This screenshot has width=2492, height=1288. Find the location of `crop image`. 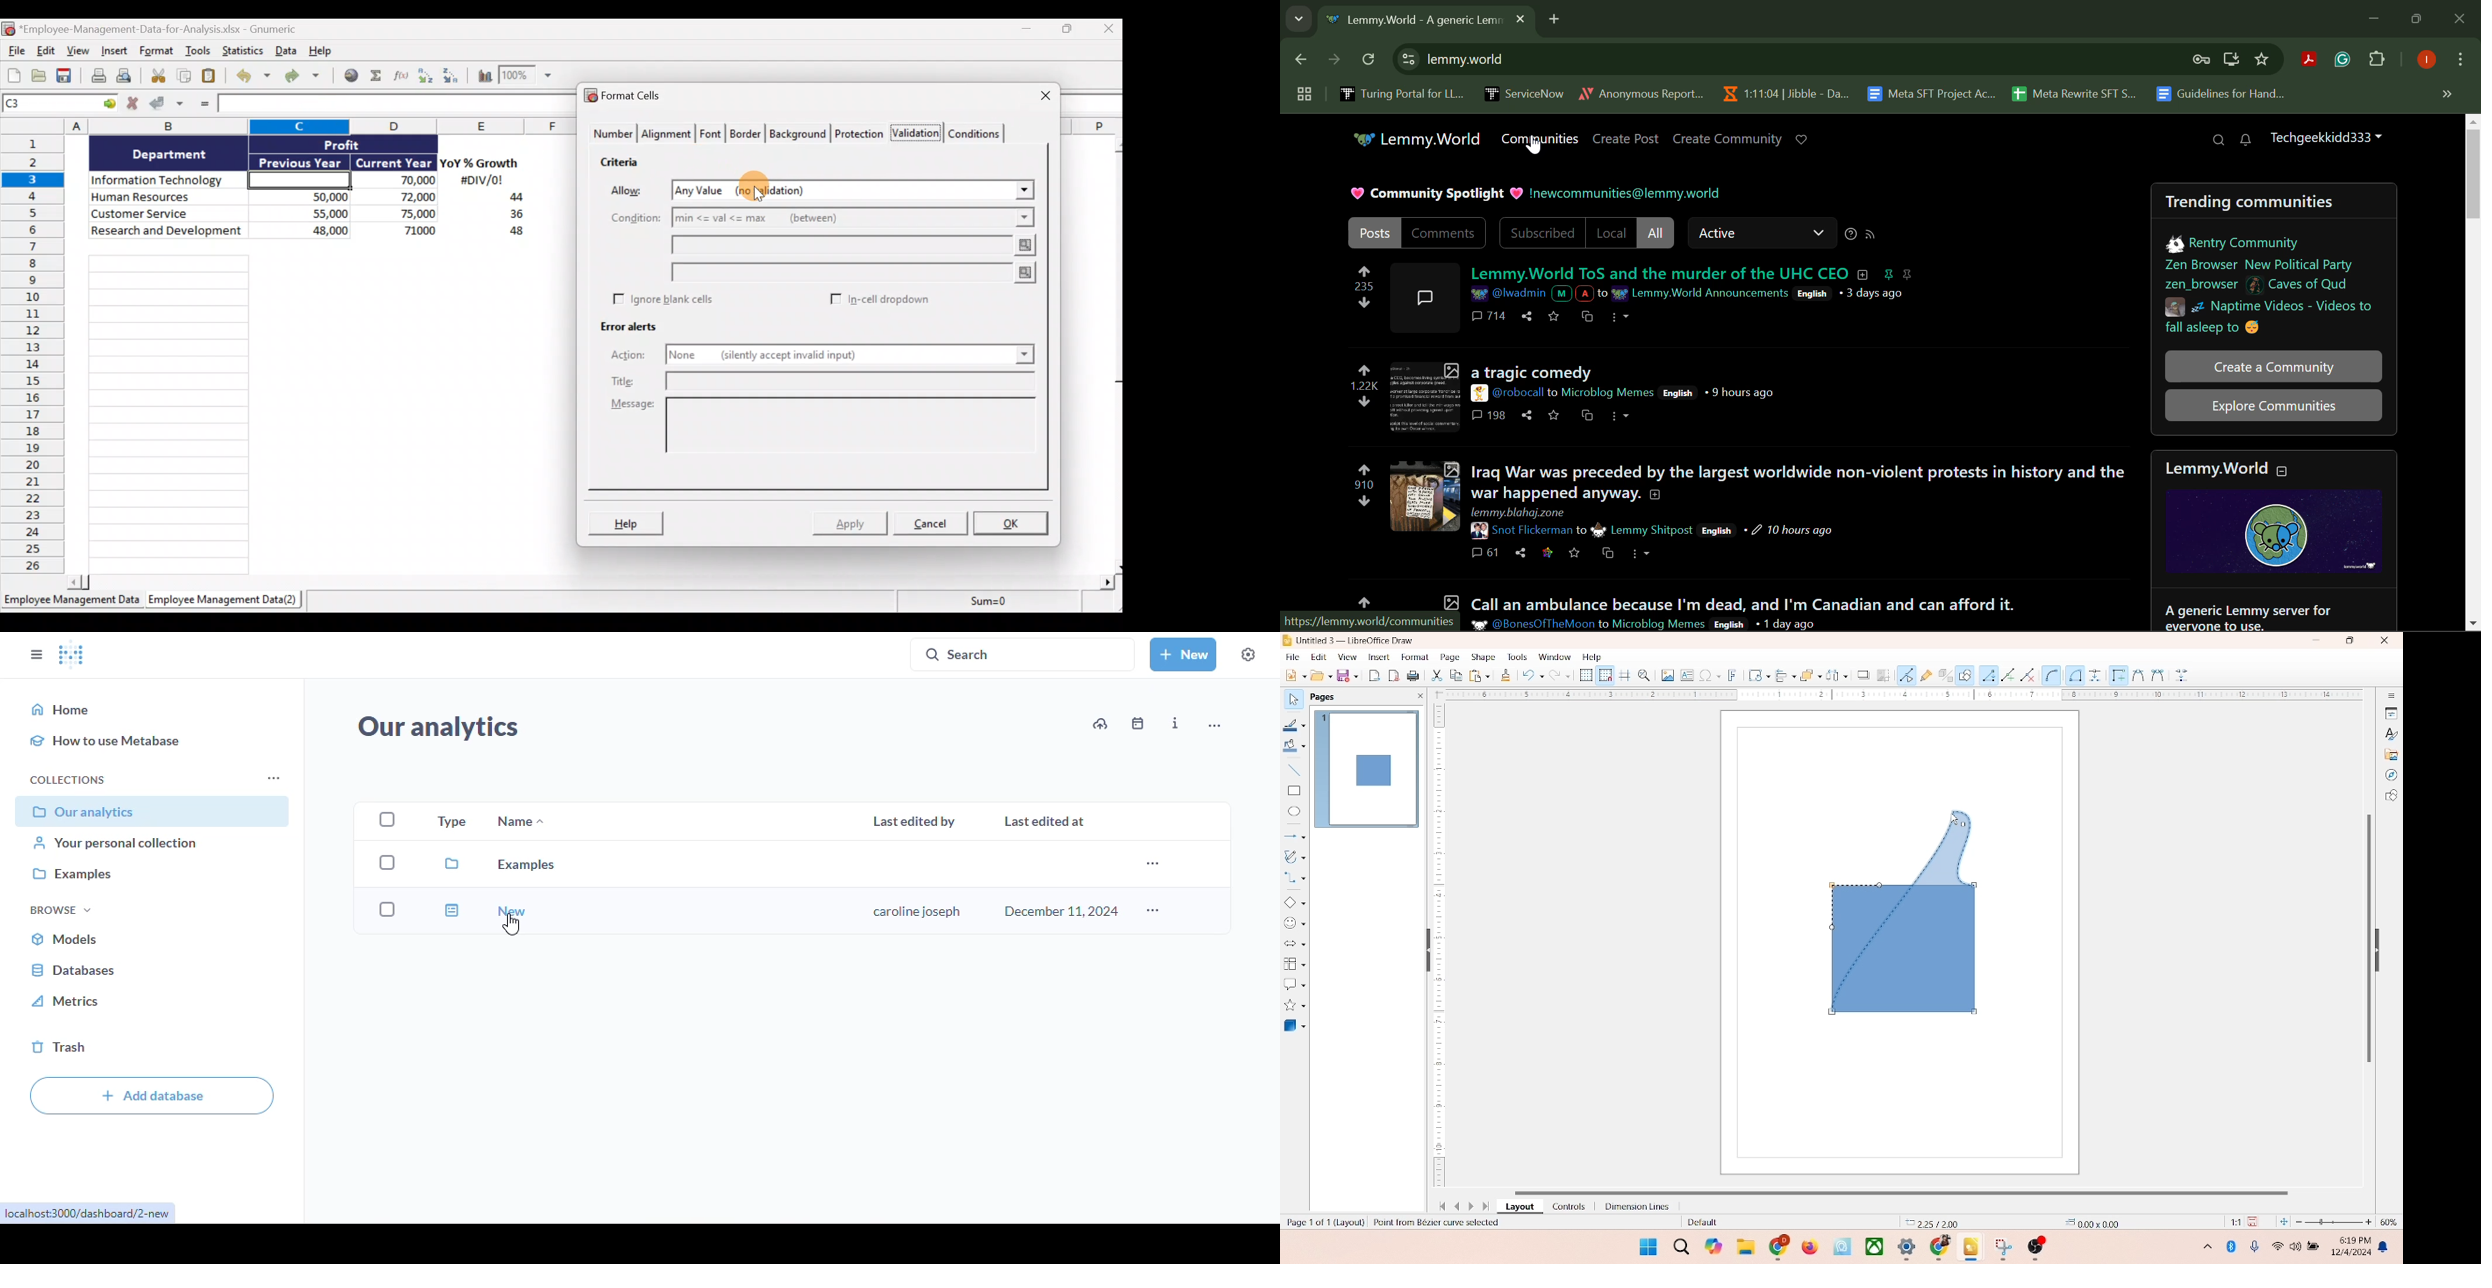

crop image is located at coordinates (1884, 675).